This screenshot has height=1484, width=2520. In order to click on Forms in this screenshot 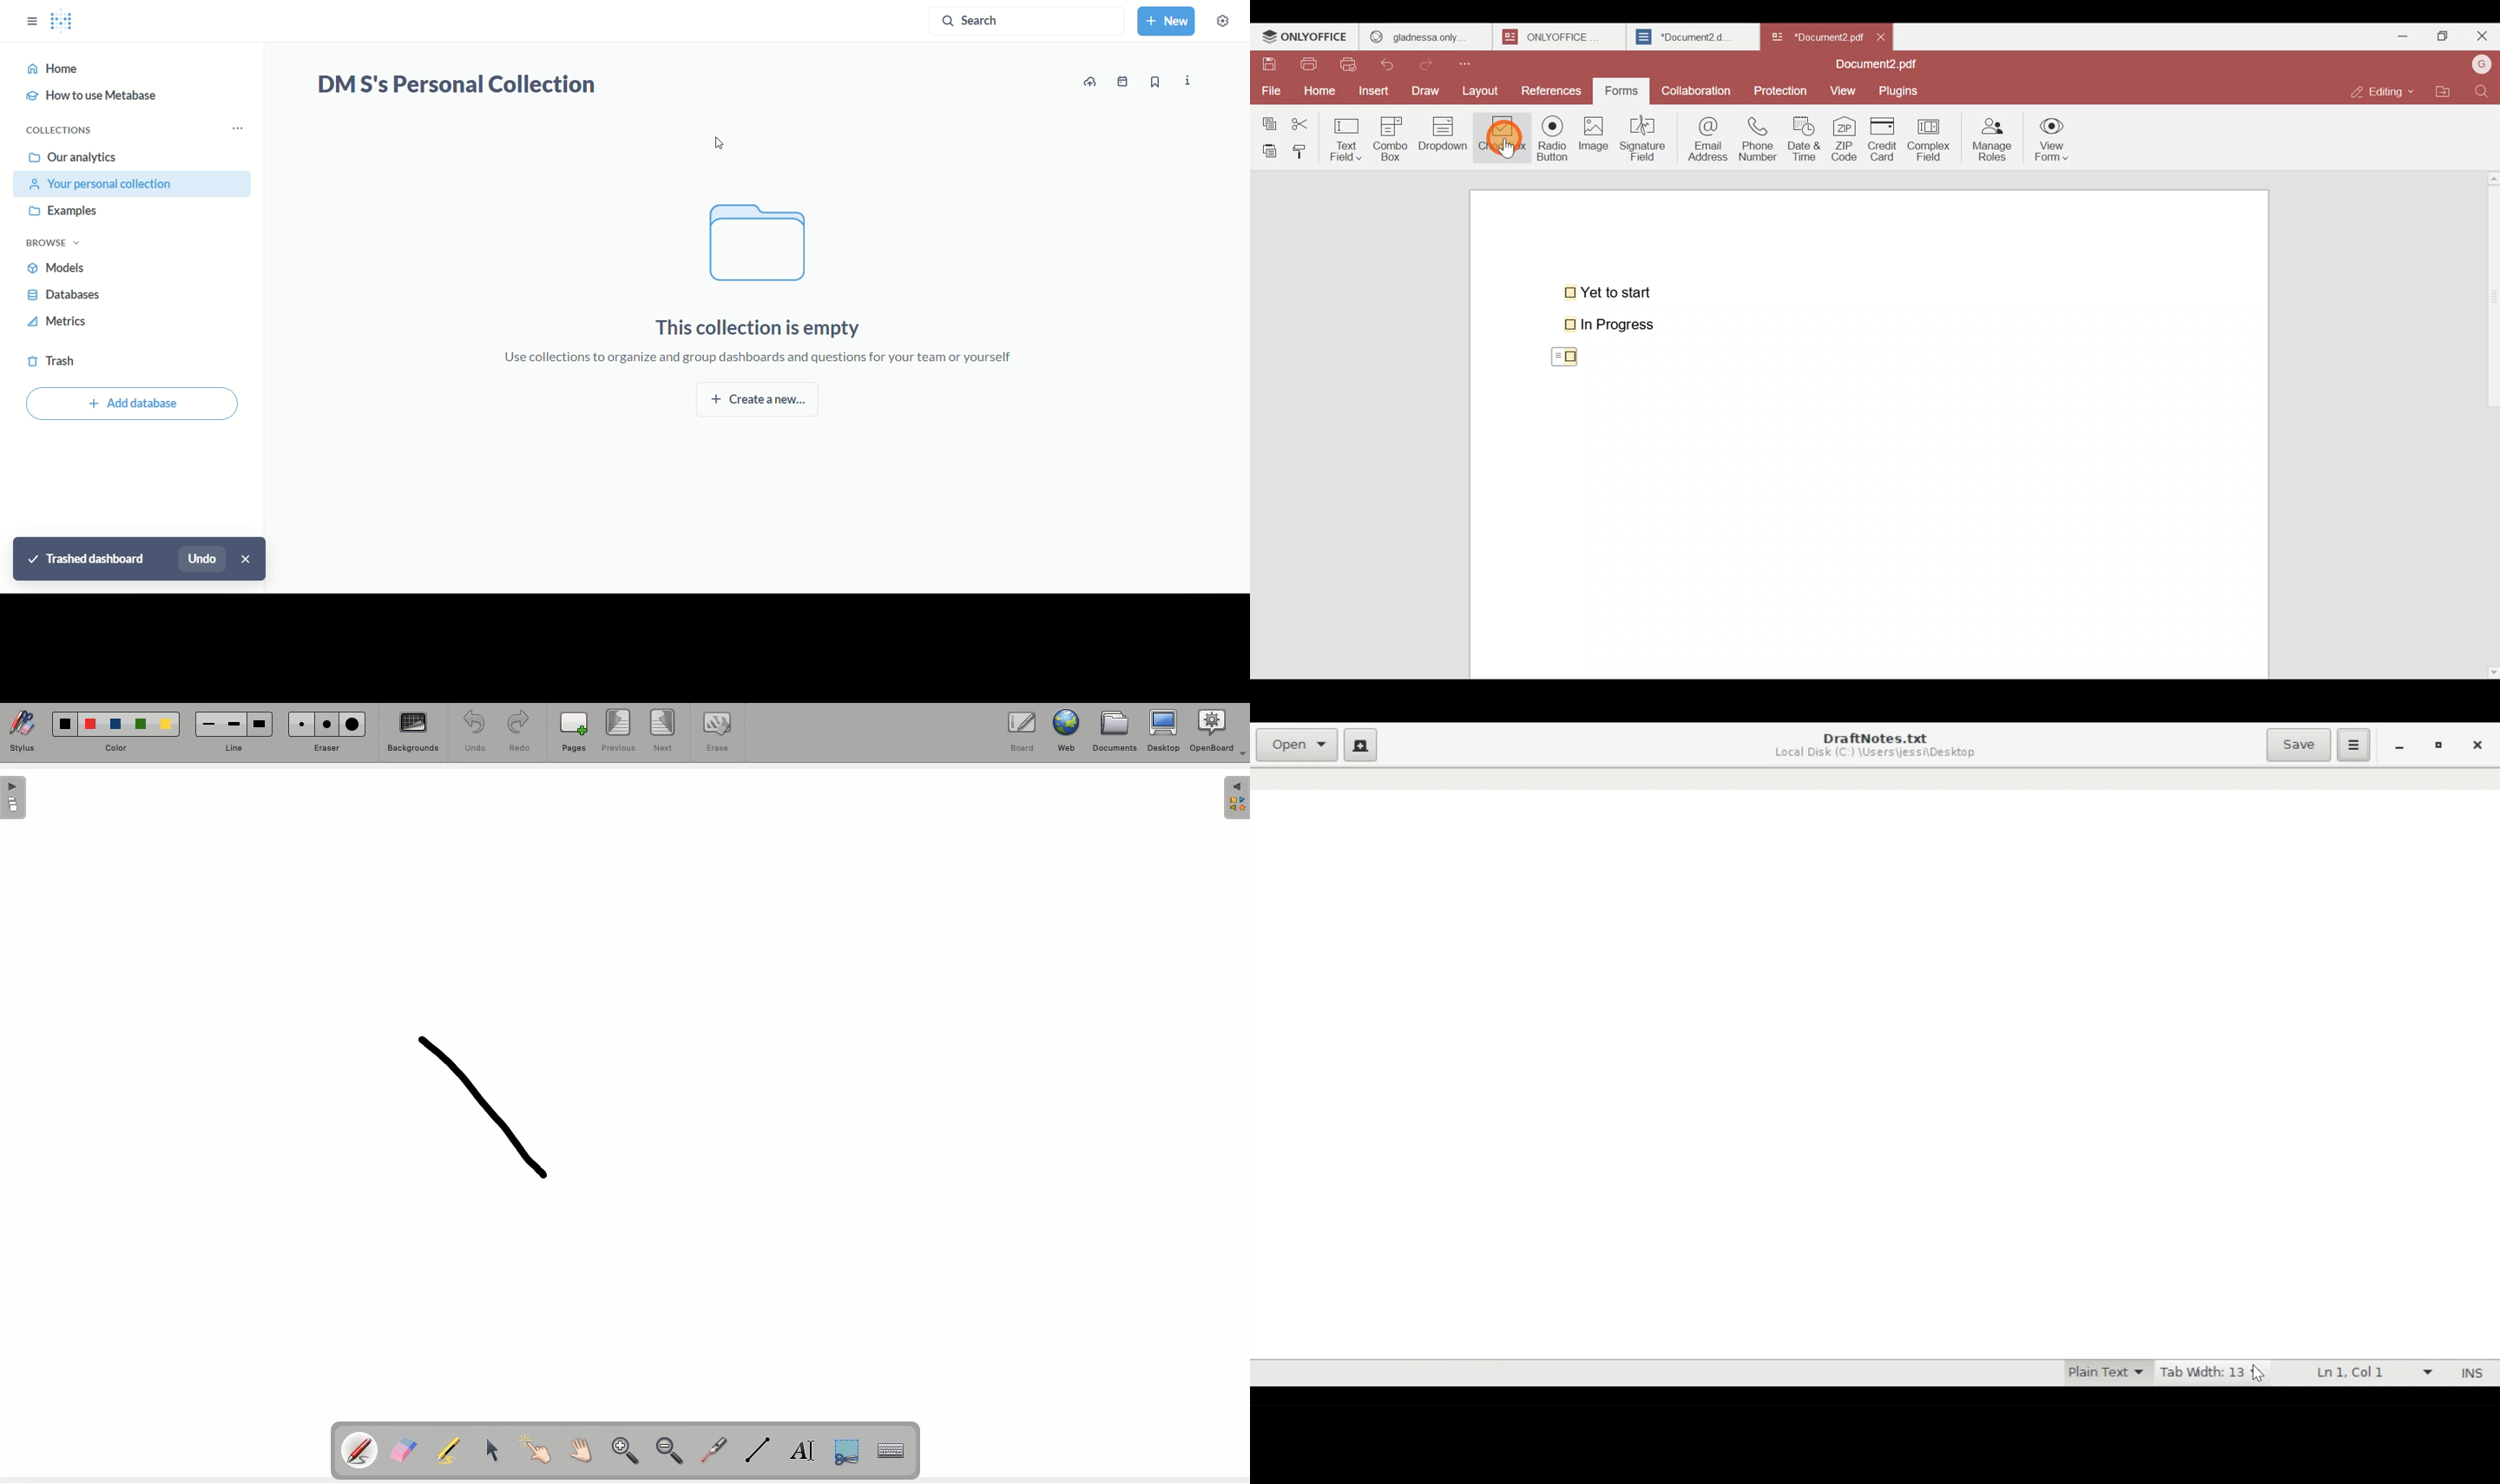, I will do `click(1622, 89)`.